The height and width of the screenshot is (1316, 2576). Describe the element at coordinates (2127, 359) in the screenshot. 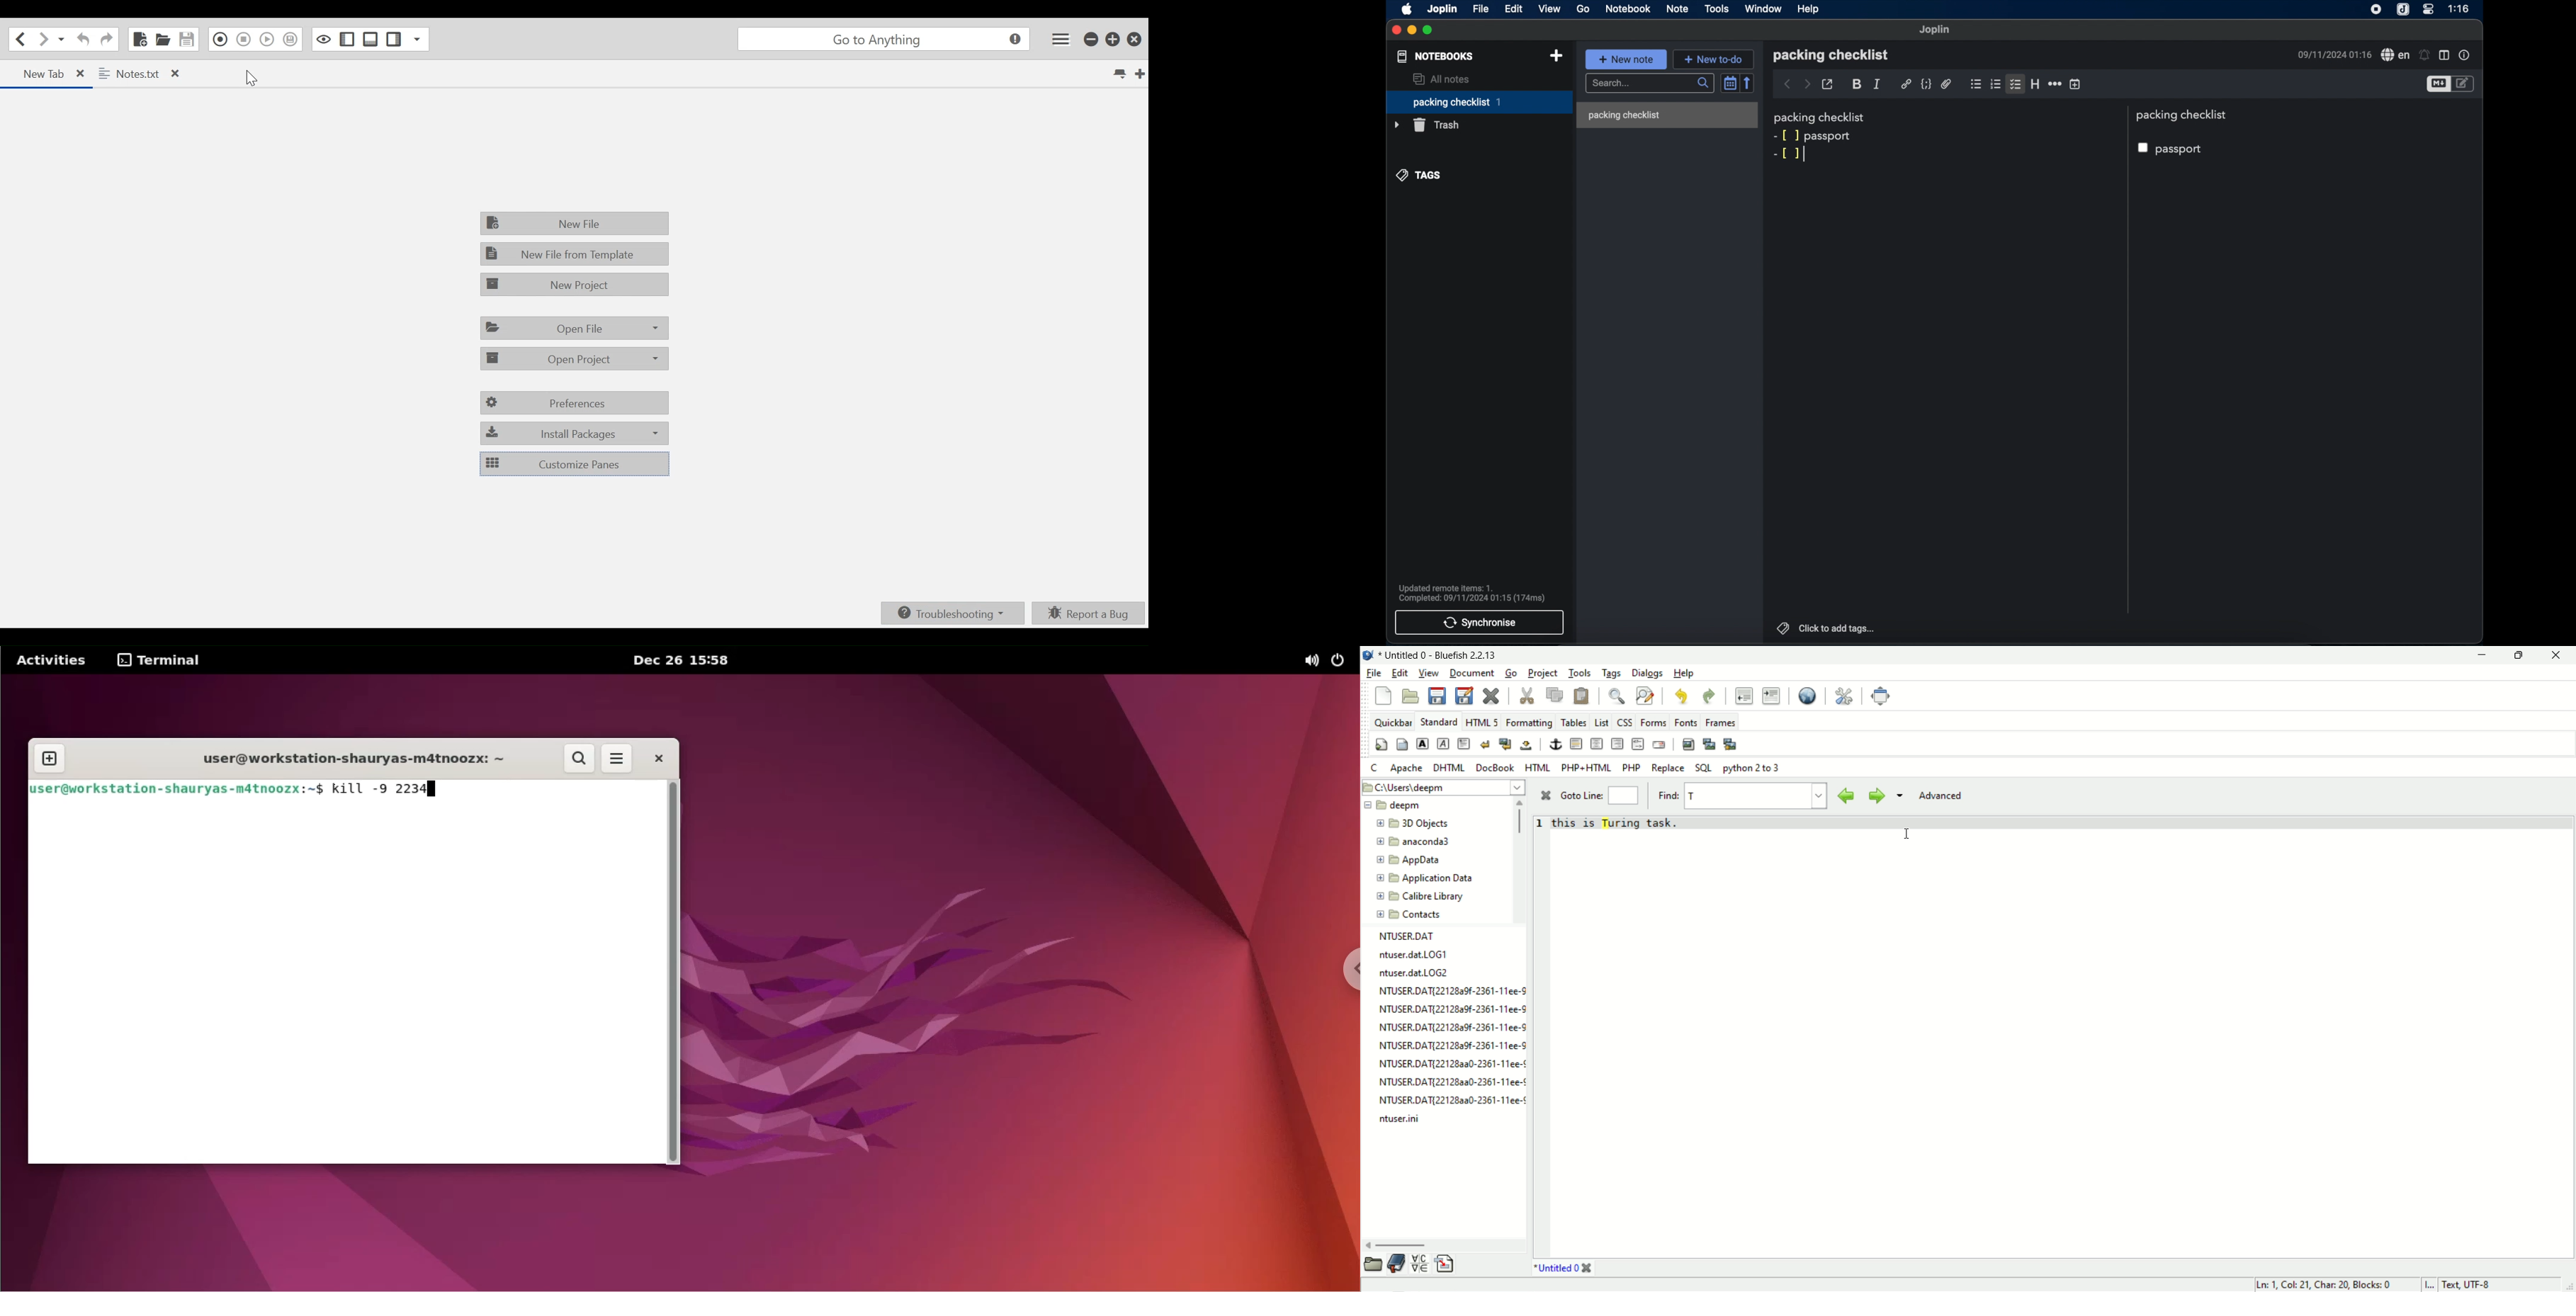

I see `divider` at that location.